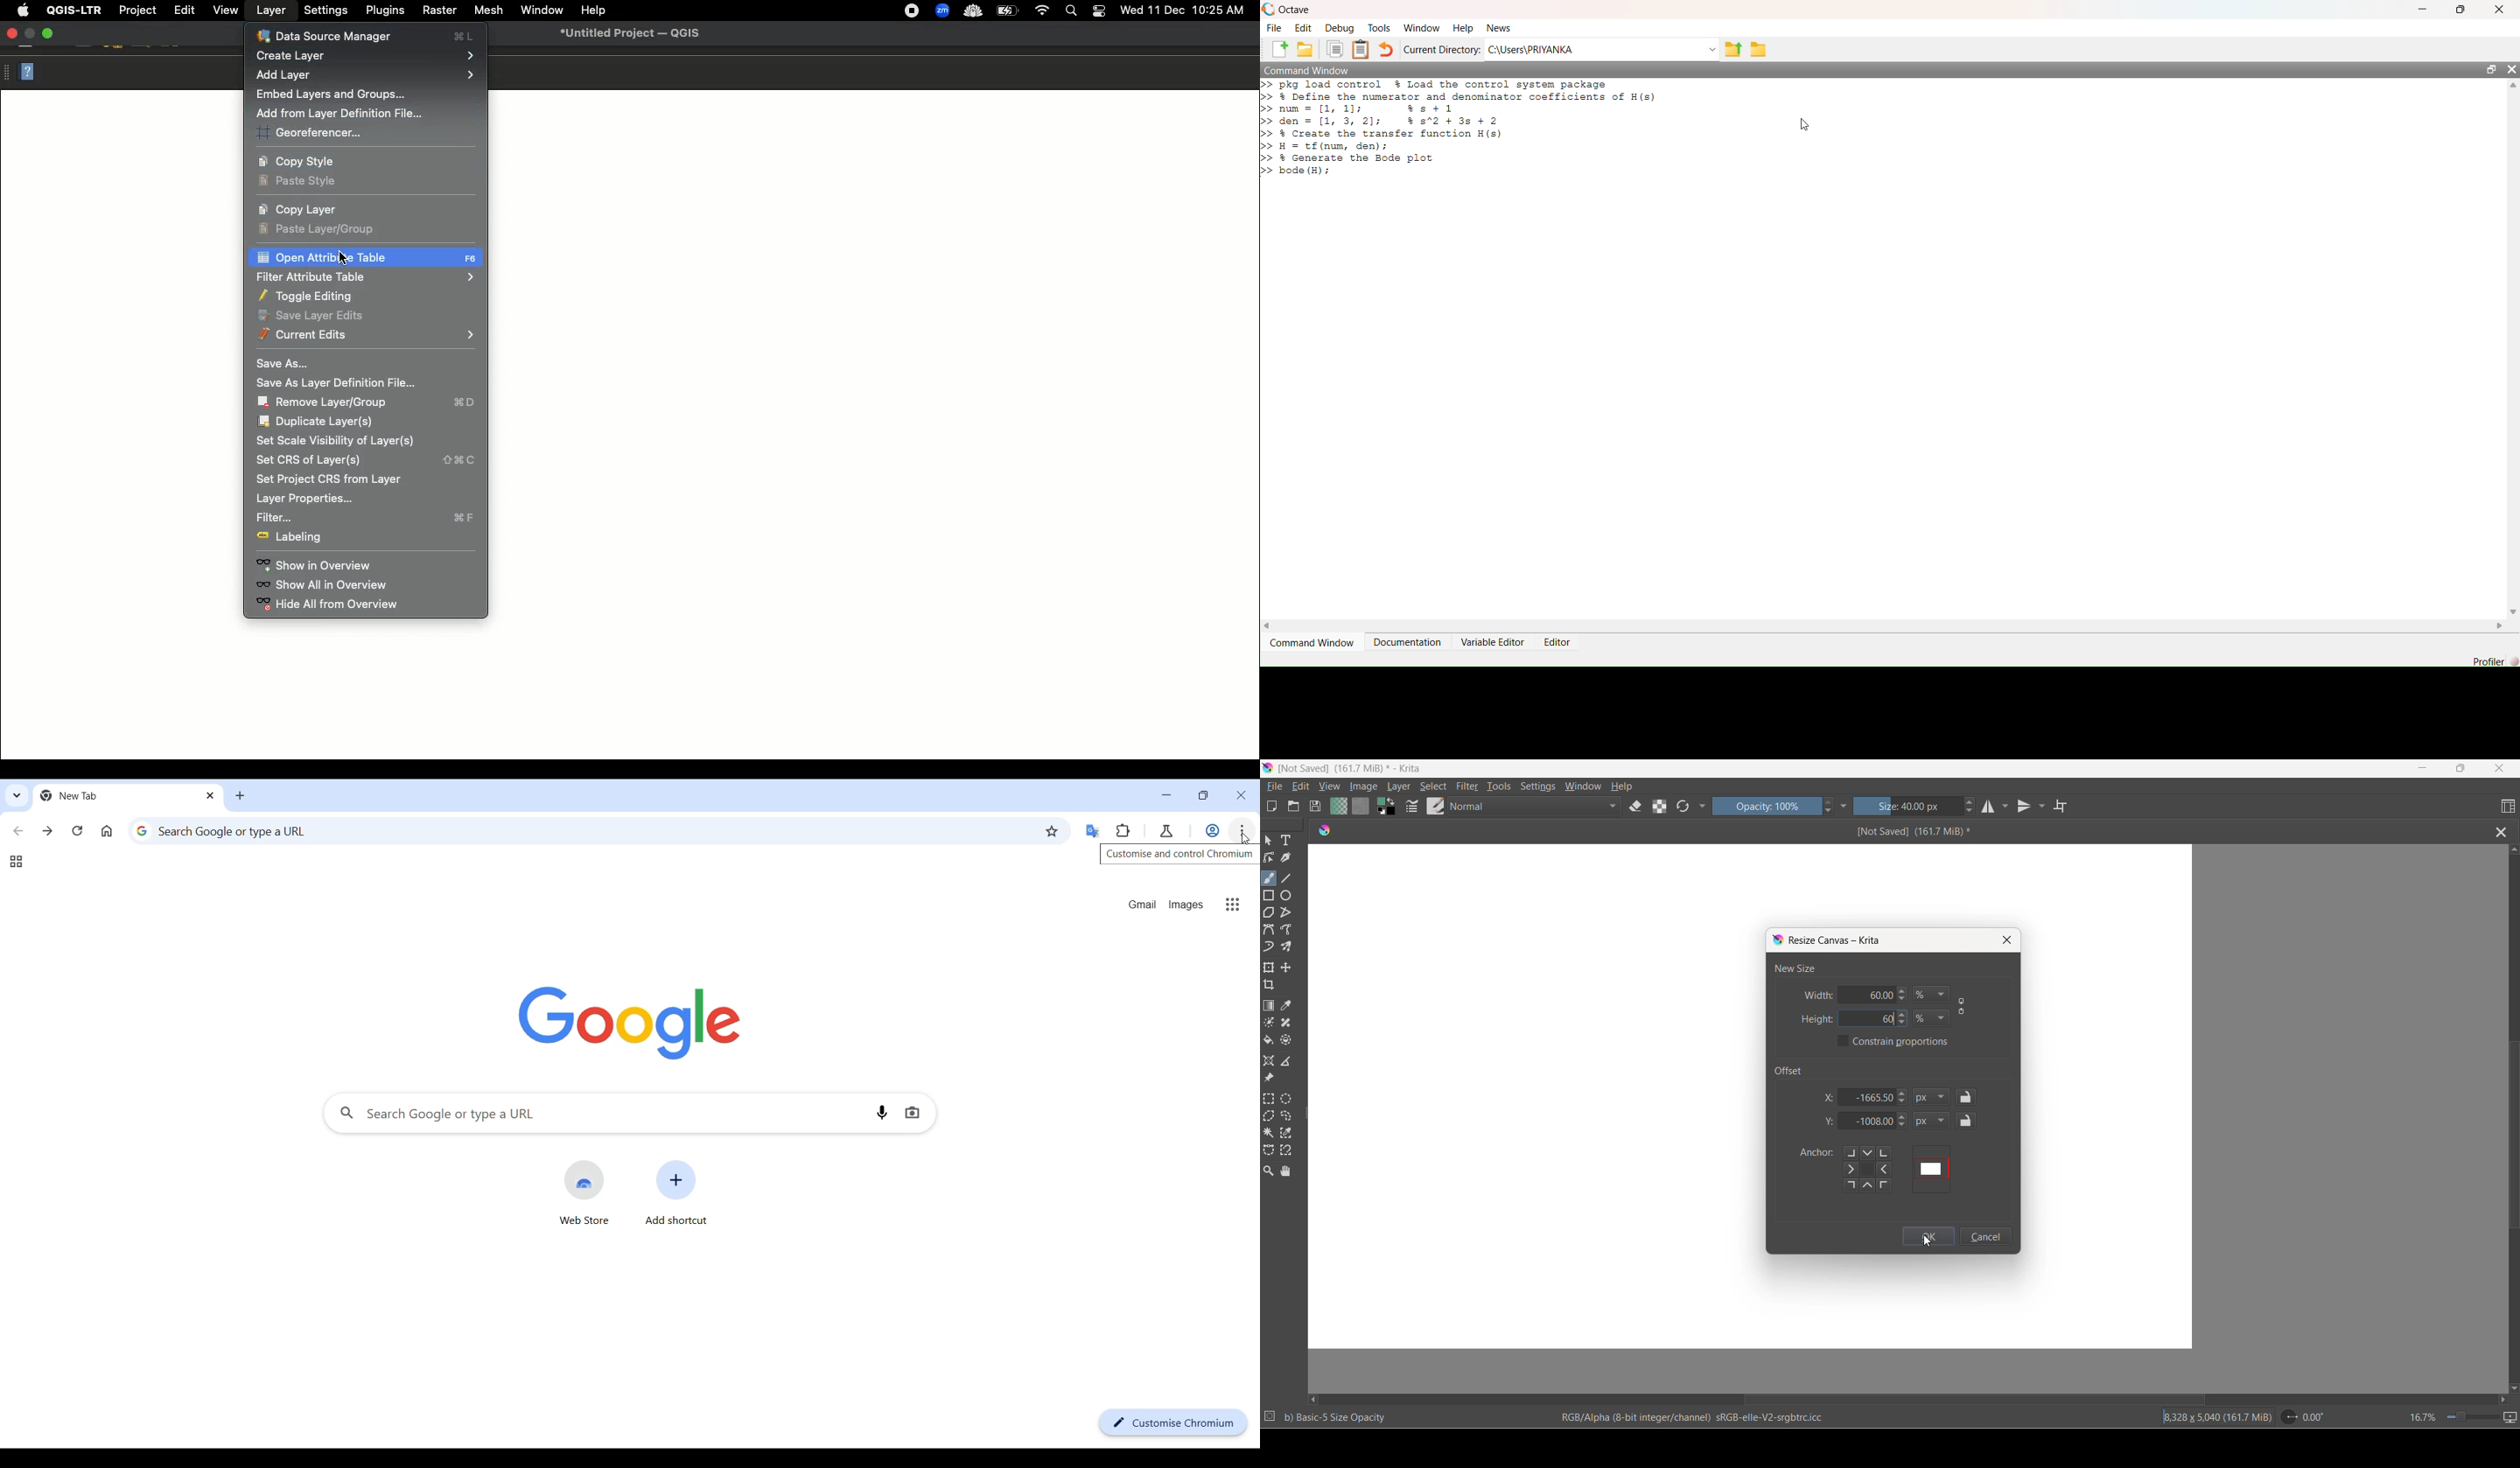 The image size is (2520, 1484). Describe the element at coordinates (47, 831) in the screenshot. I see `Go forward` at that location.